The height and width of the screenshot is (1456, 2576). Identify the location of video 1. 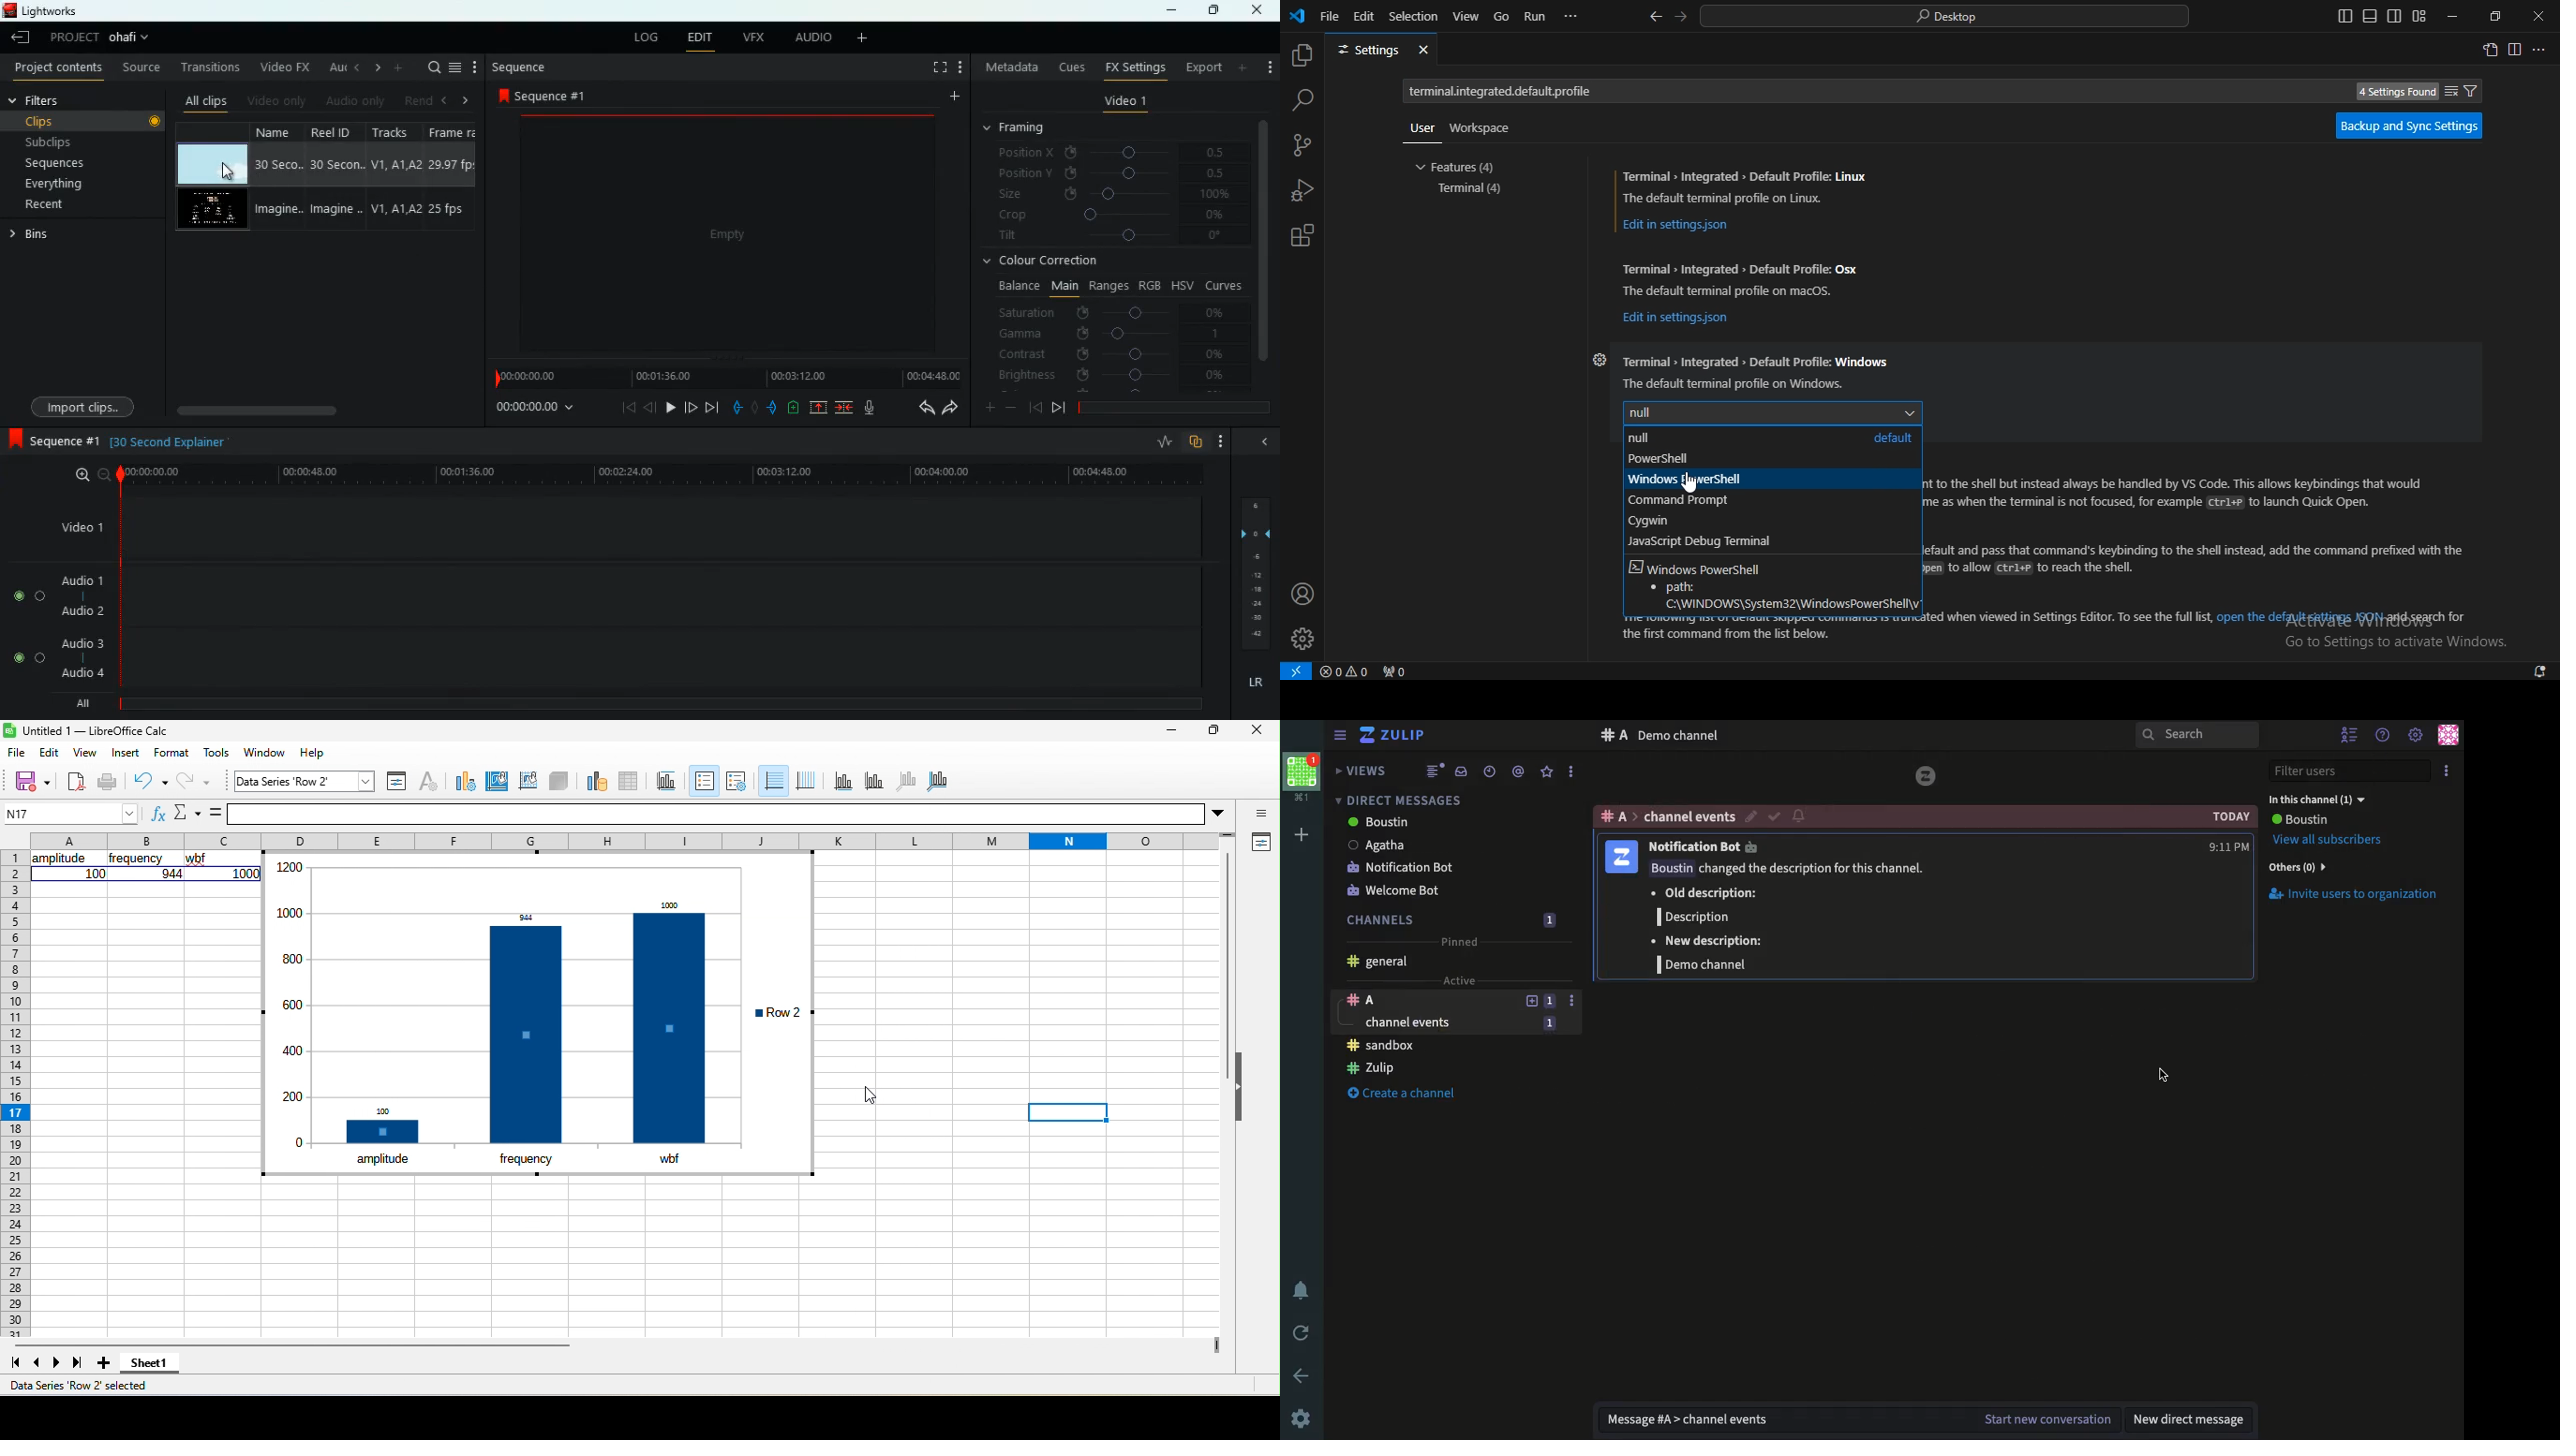
(1126, 101).